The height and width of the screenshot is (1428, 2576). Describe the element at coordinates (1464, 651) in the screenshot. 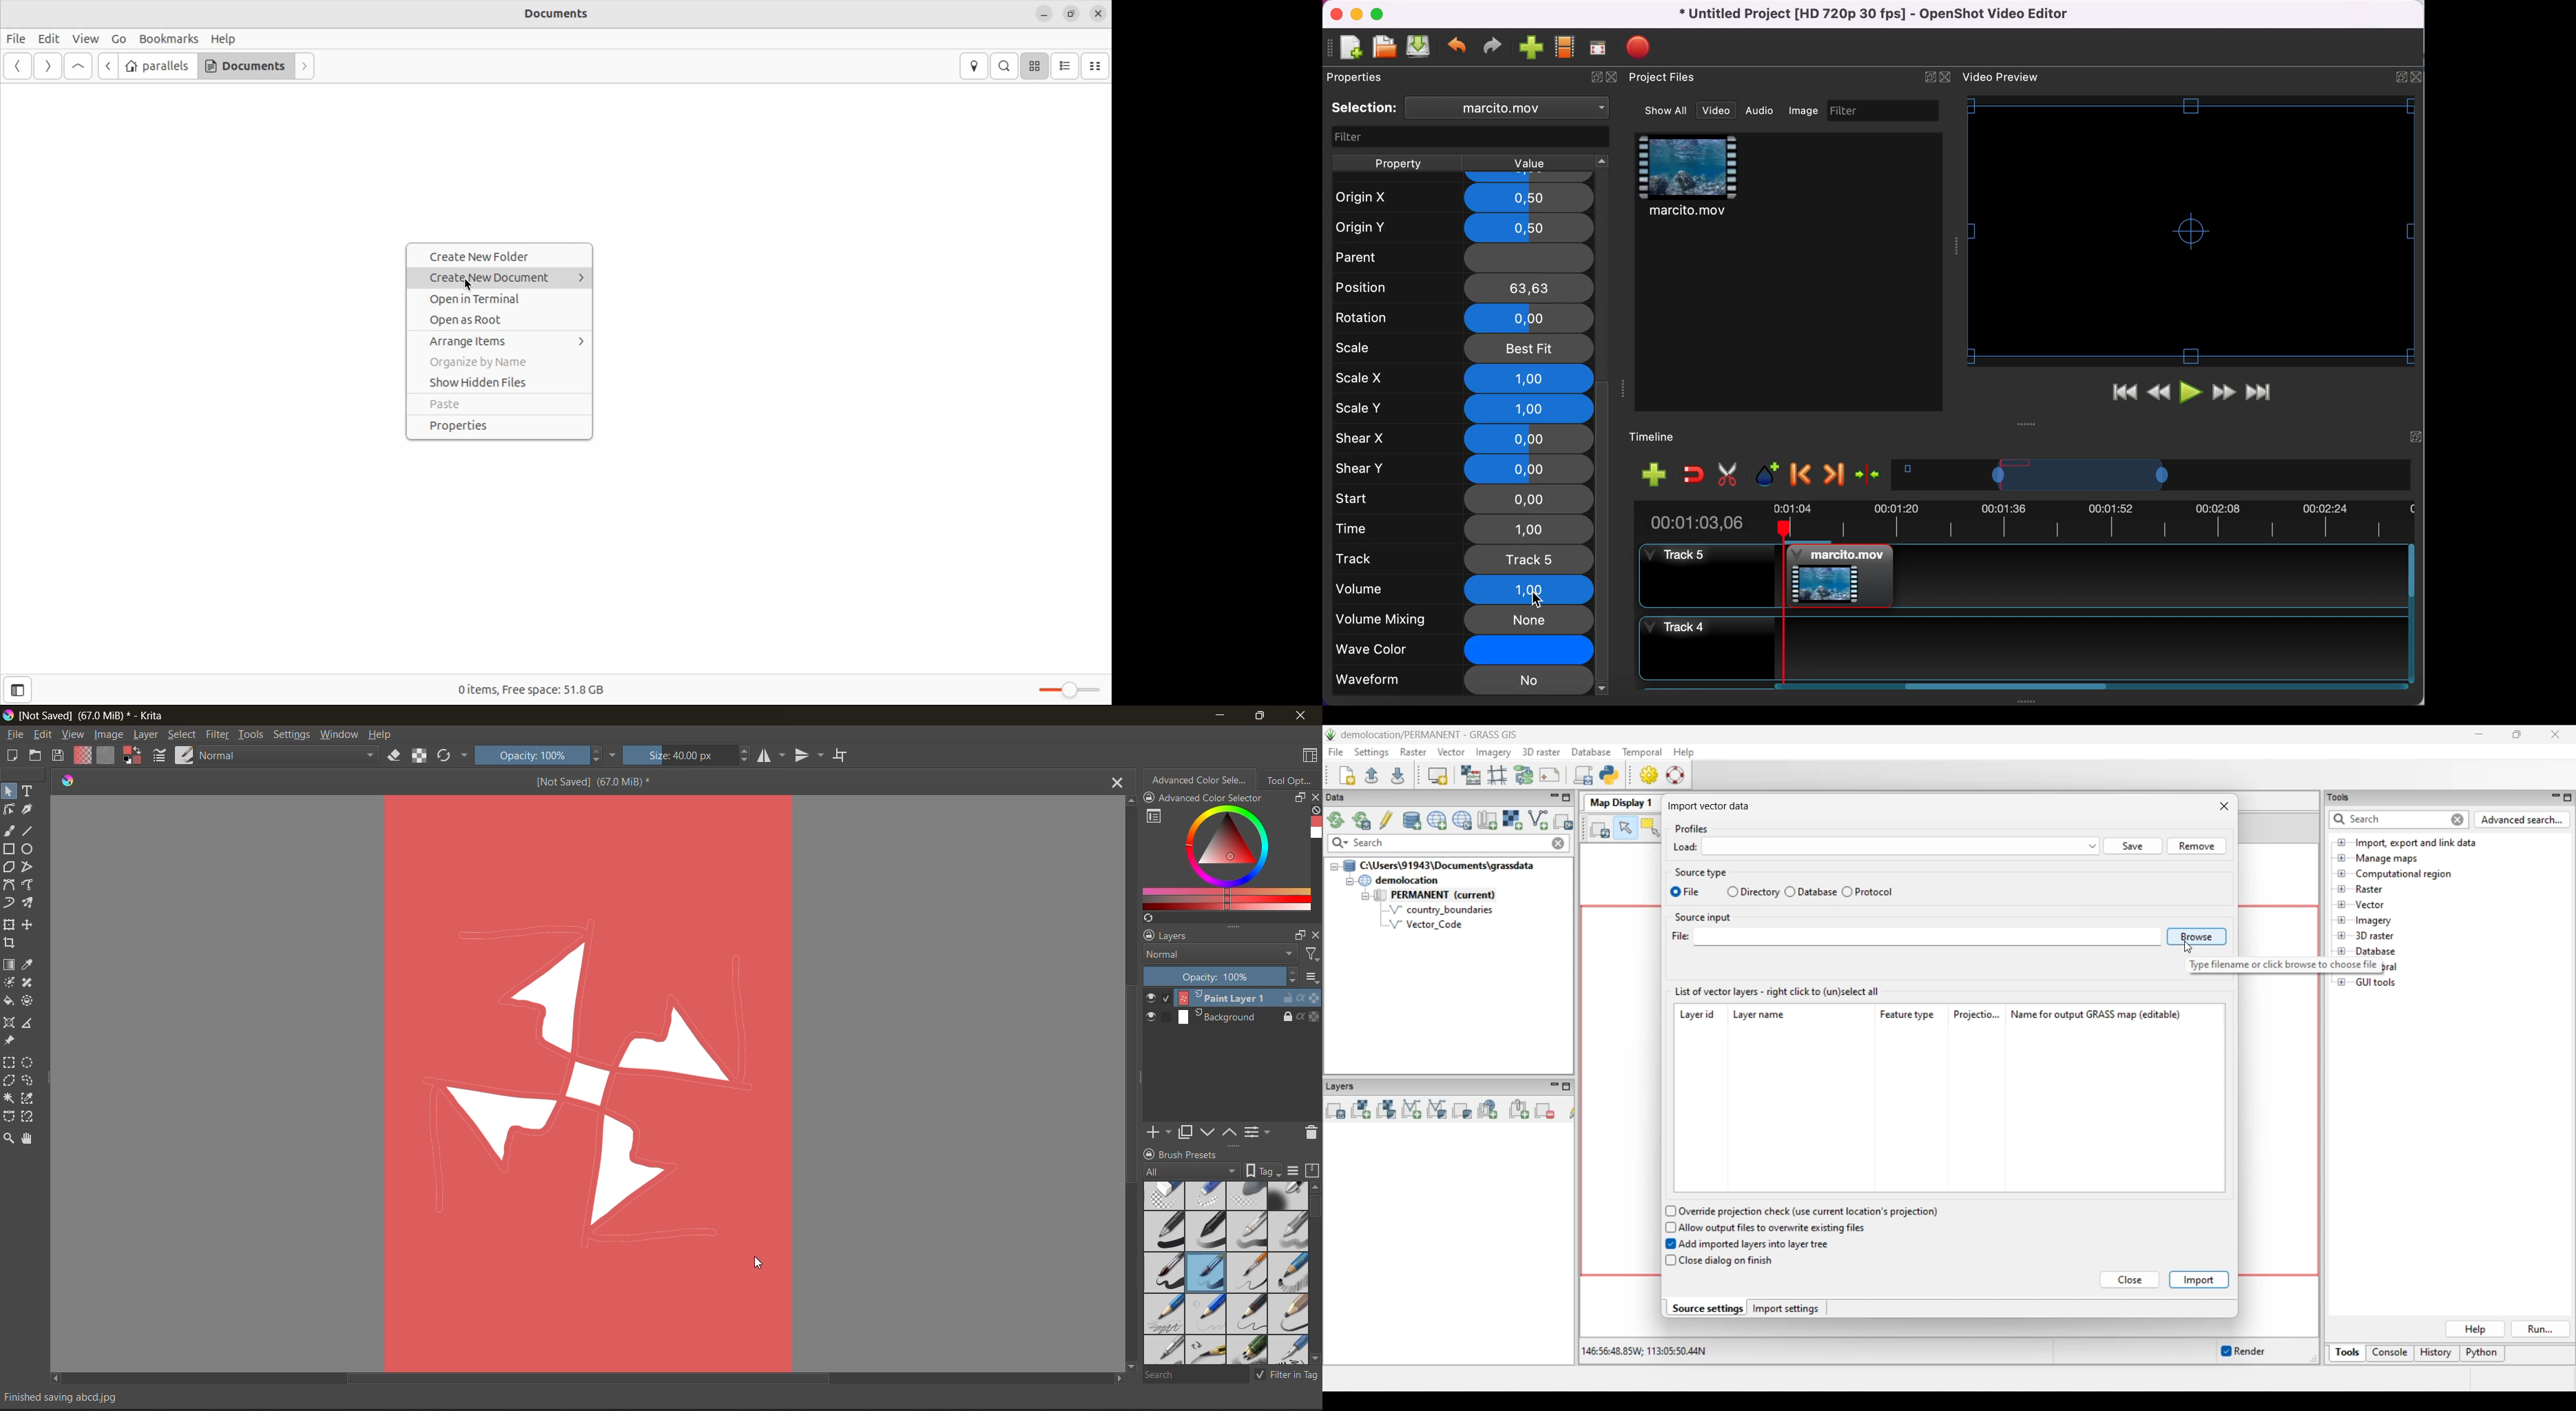

I see `wave color` at that location.